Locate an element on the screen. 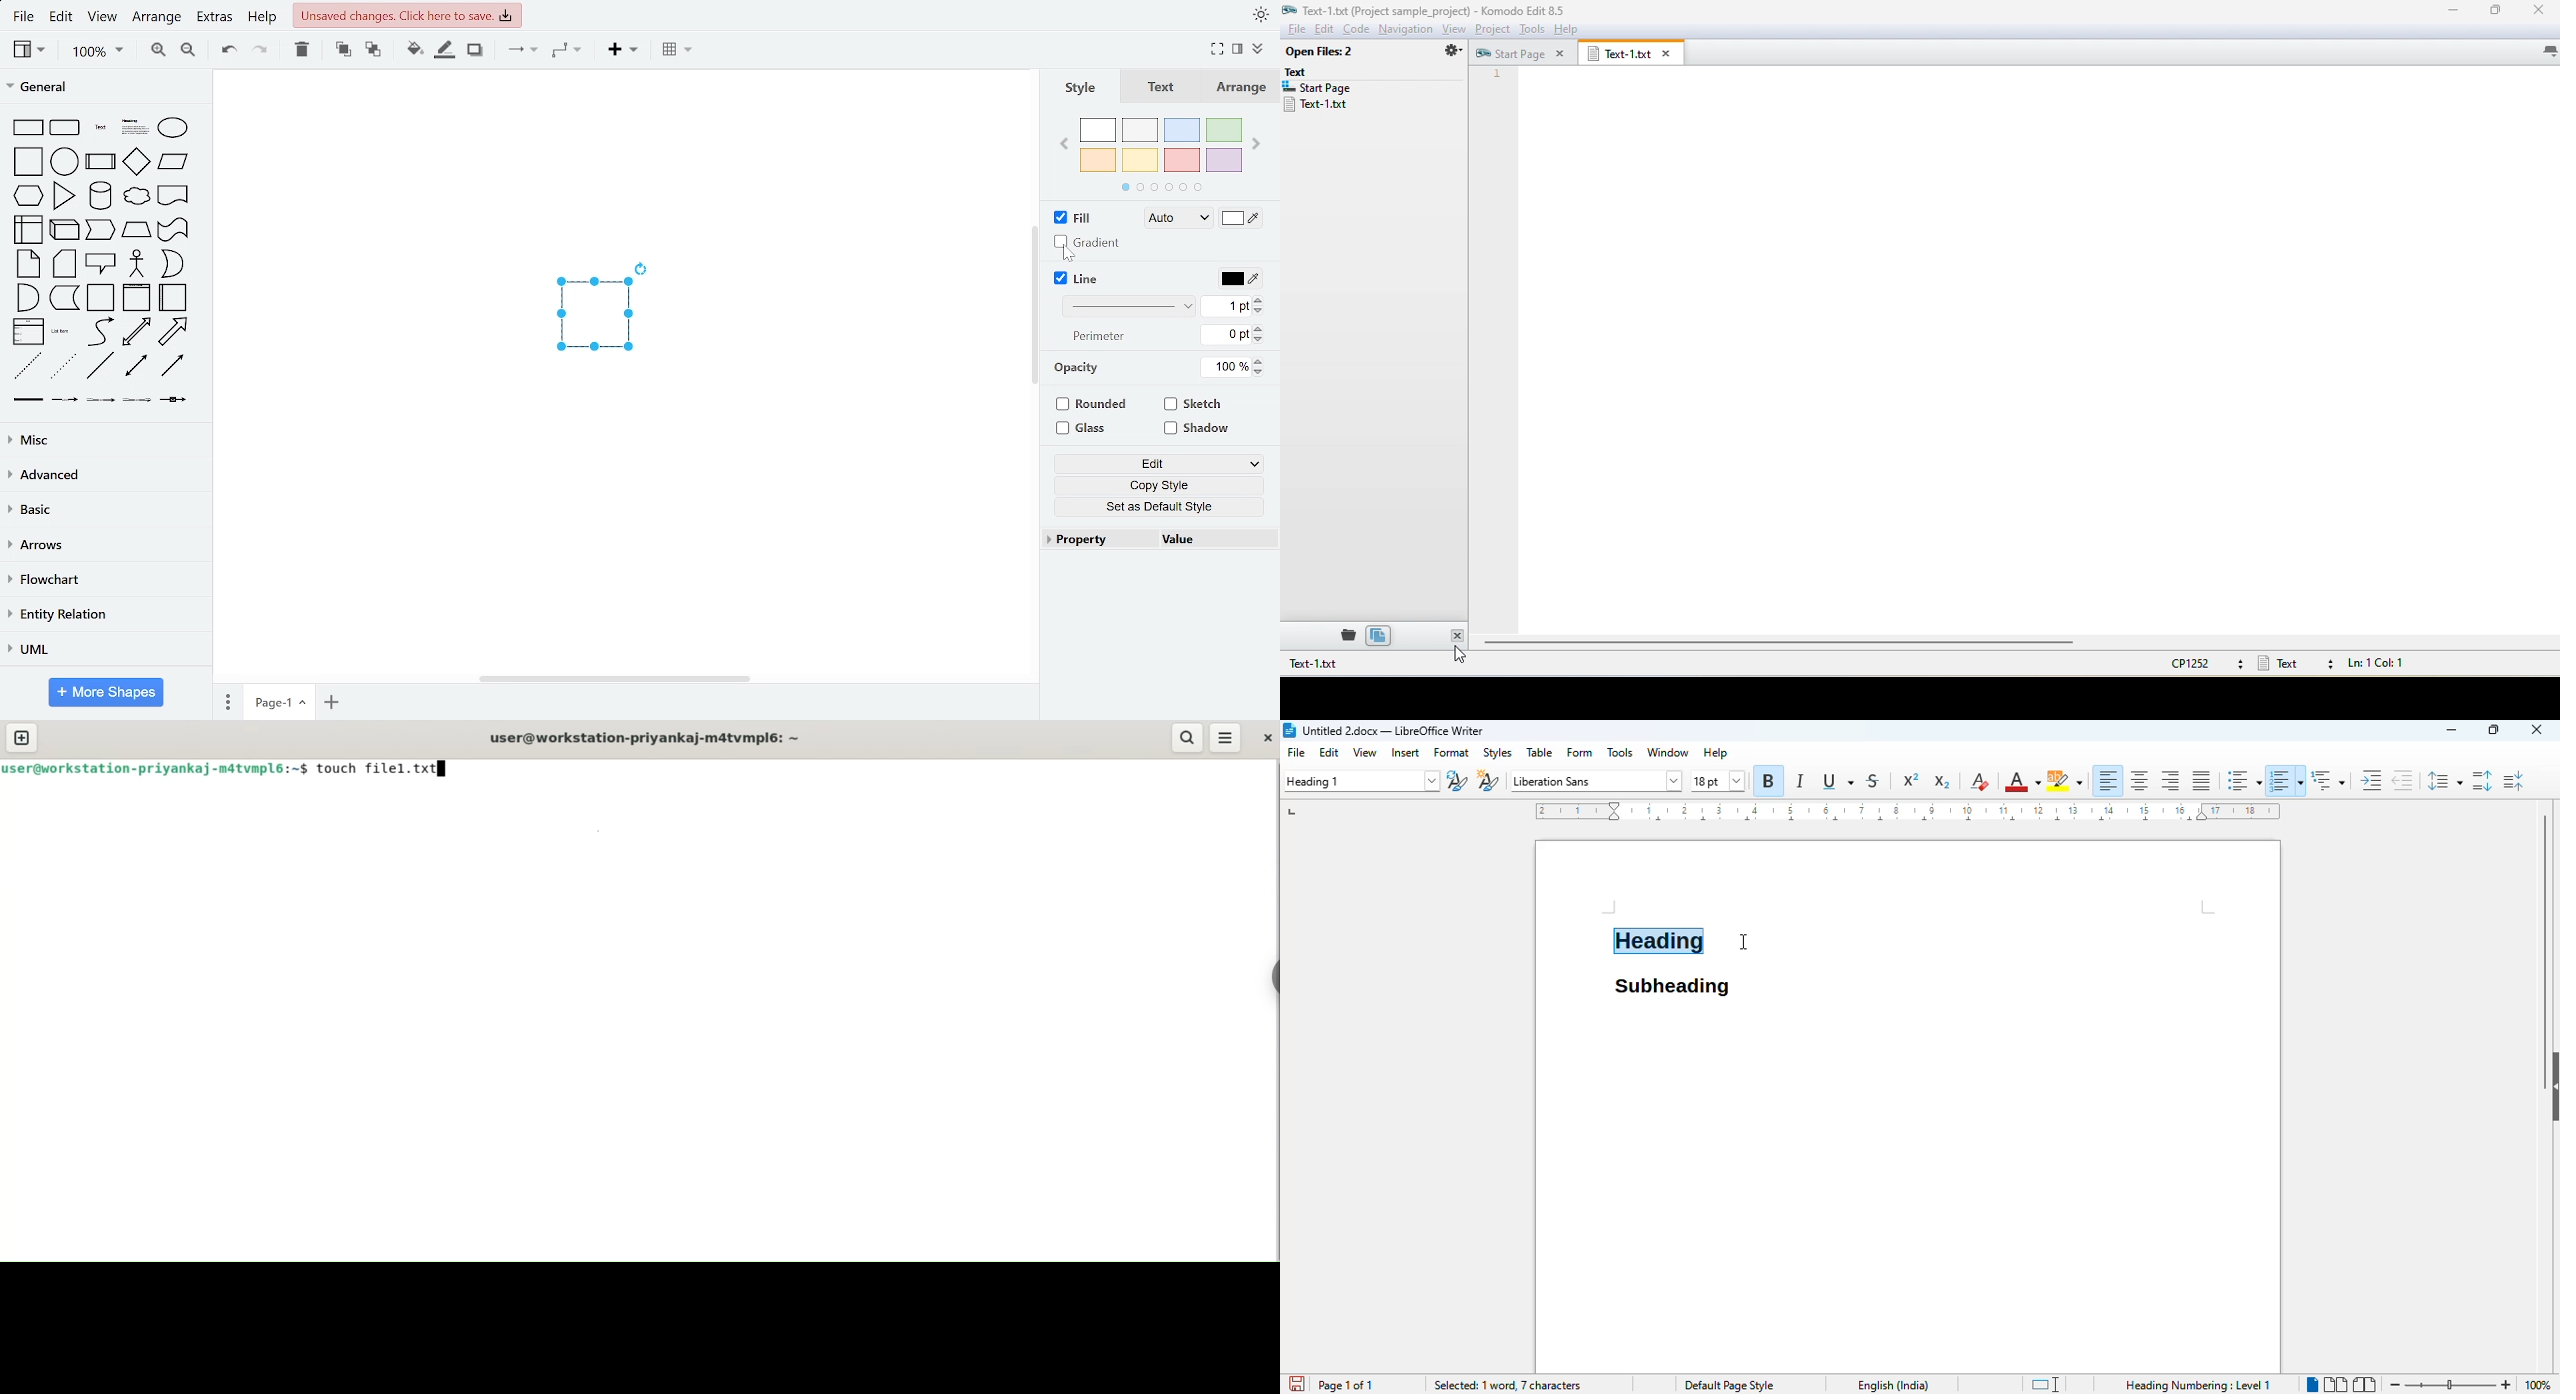  line style is located at coordinates (1130, 305).